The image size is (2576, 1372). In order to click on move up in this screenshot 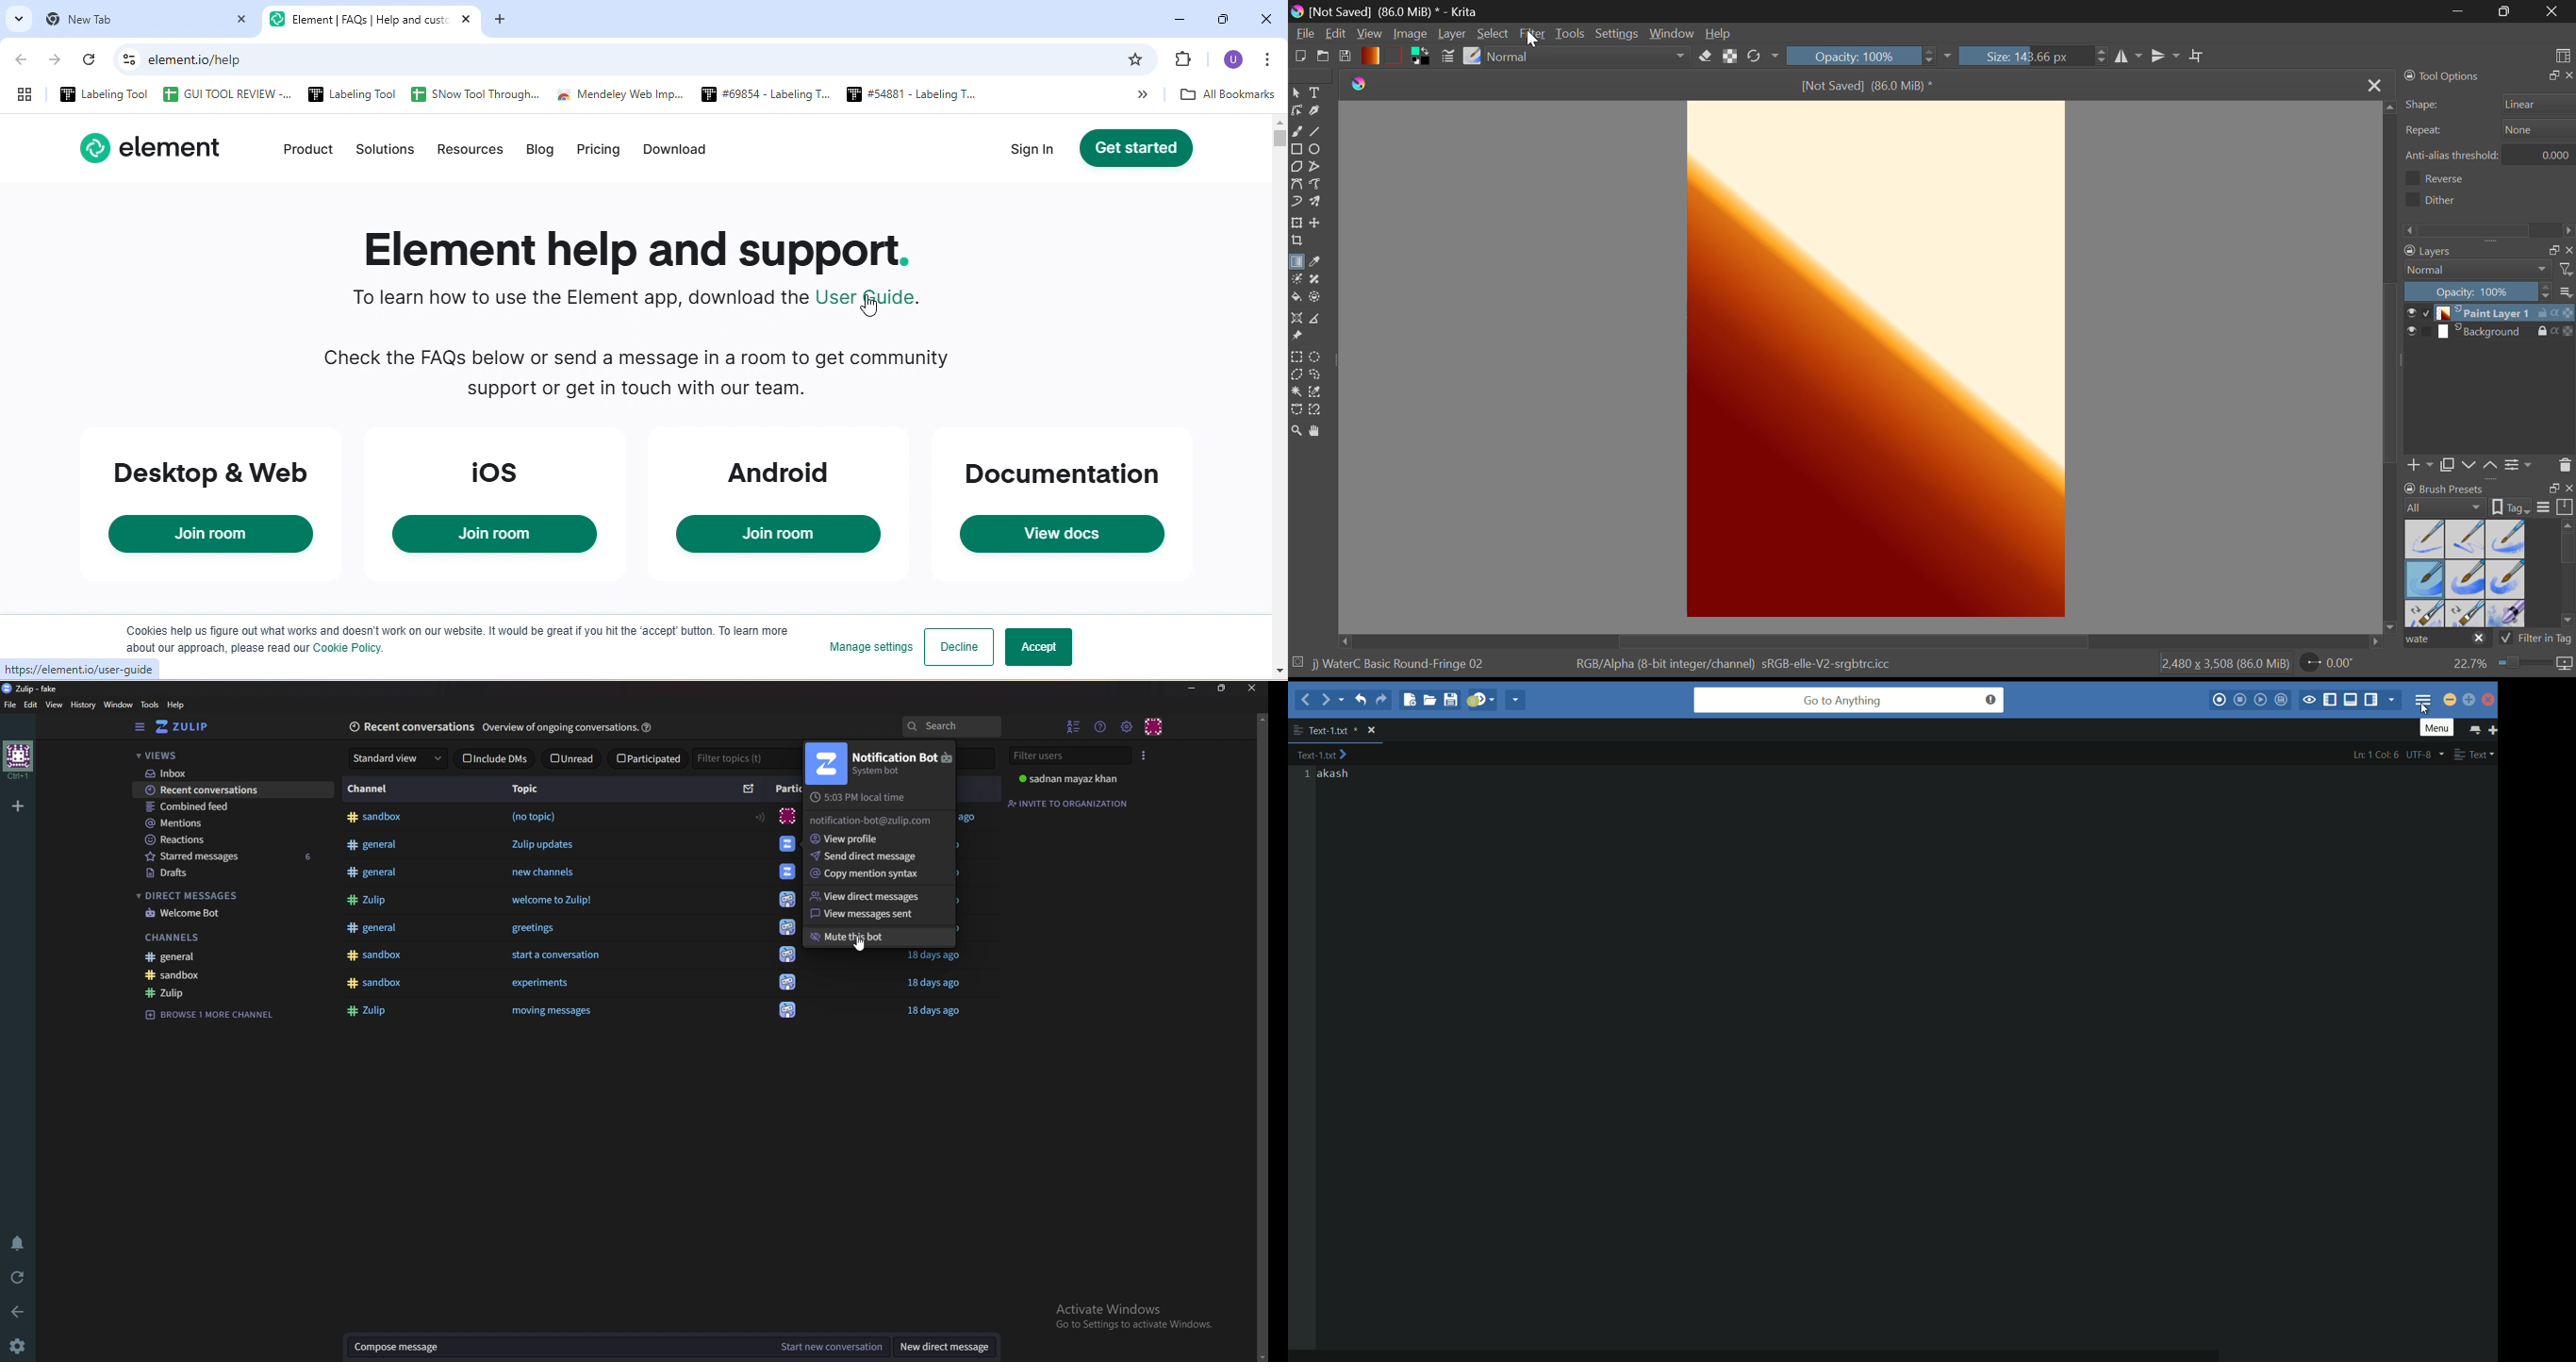, I will do `click(2491, 466)`.